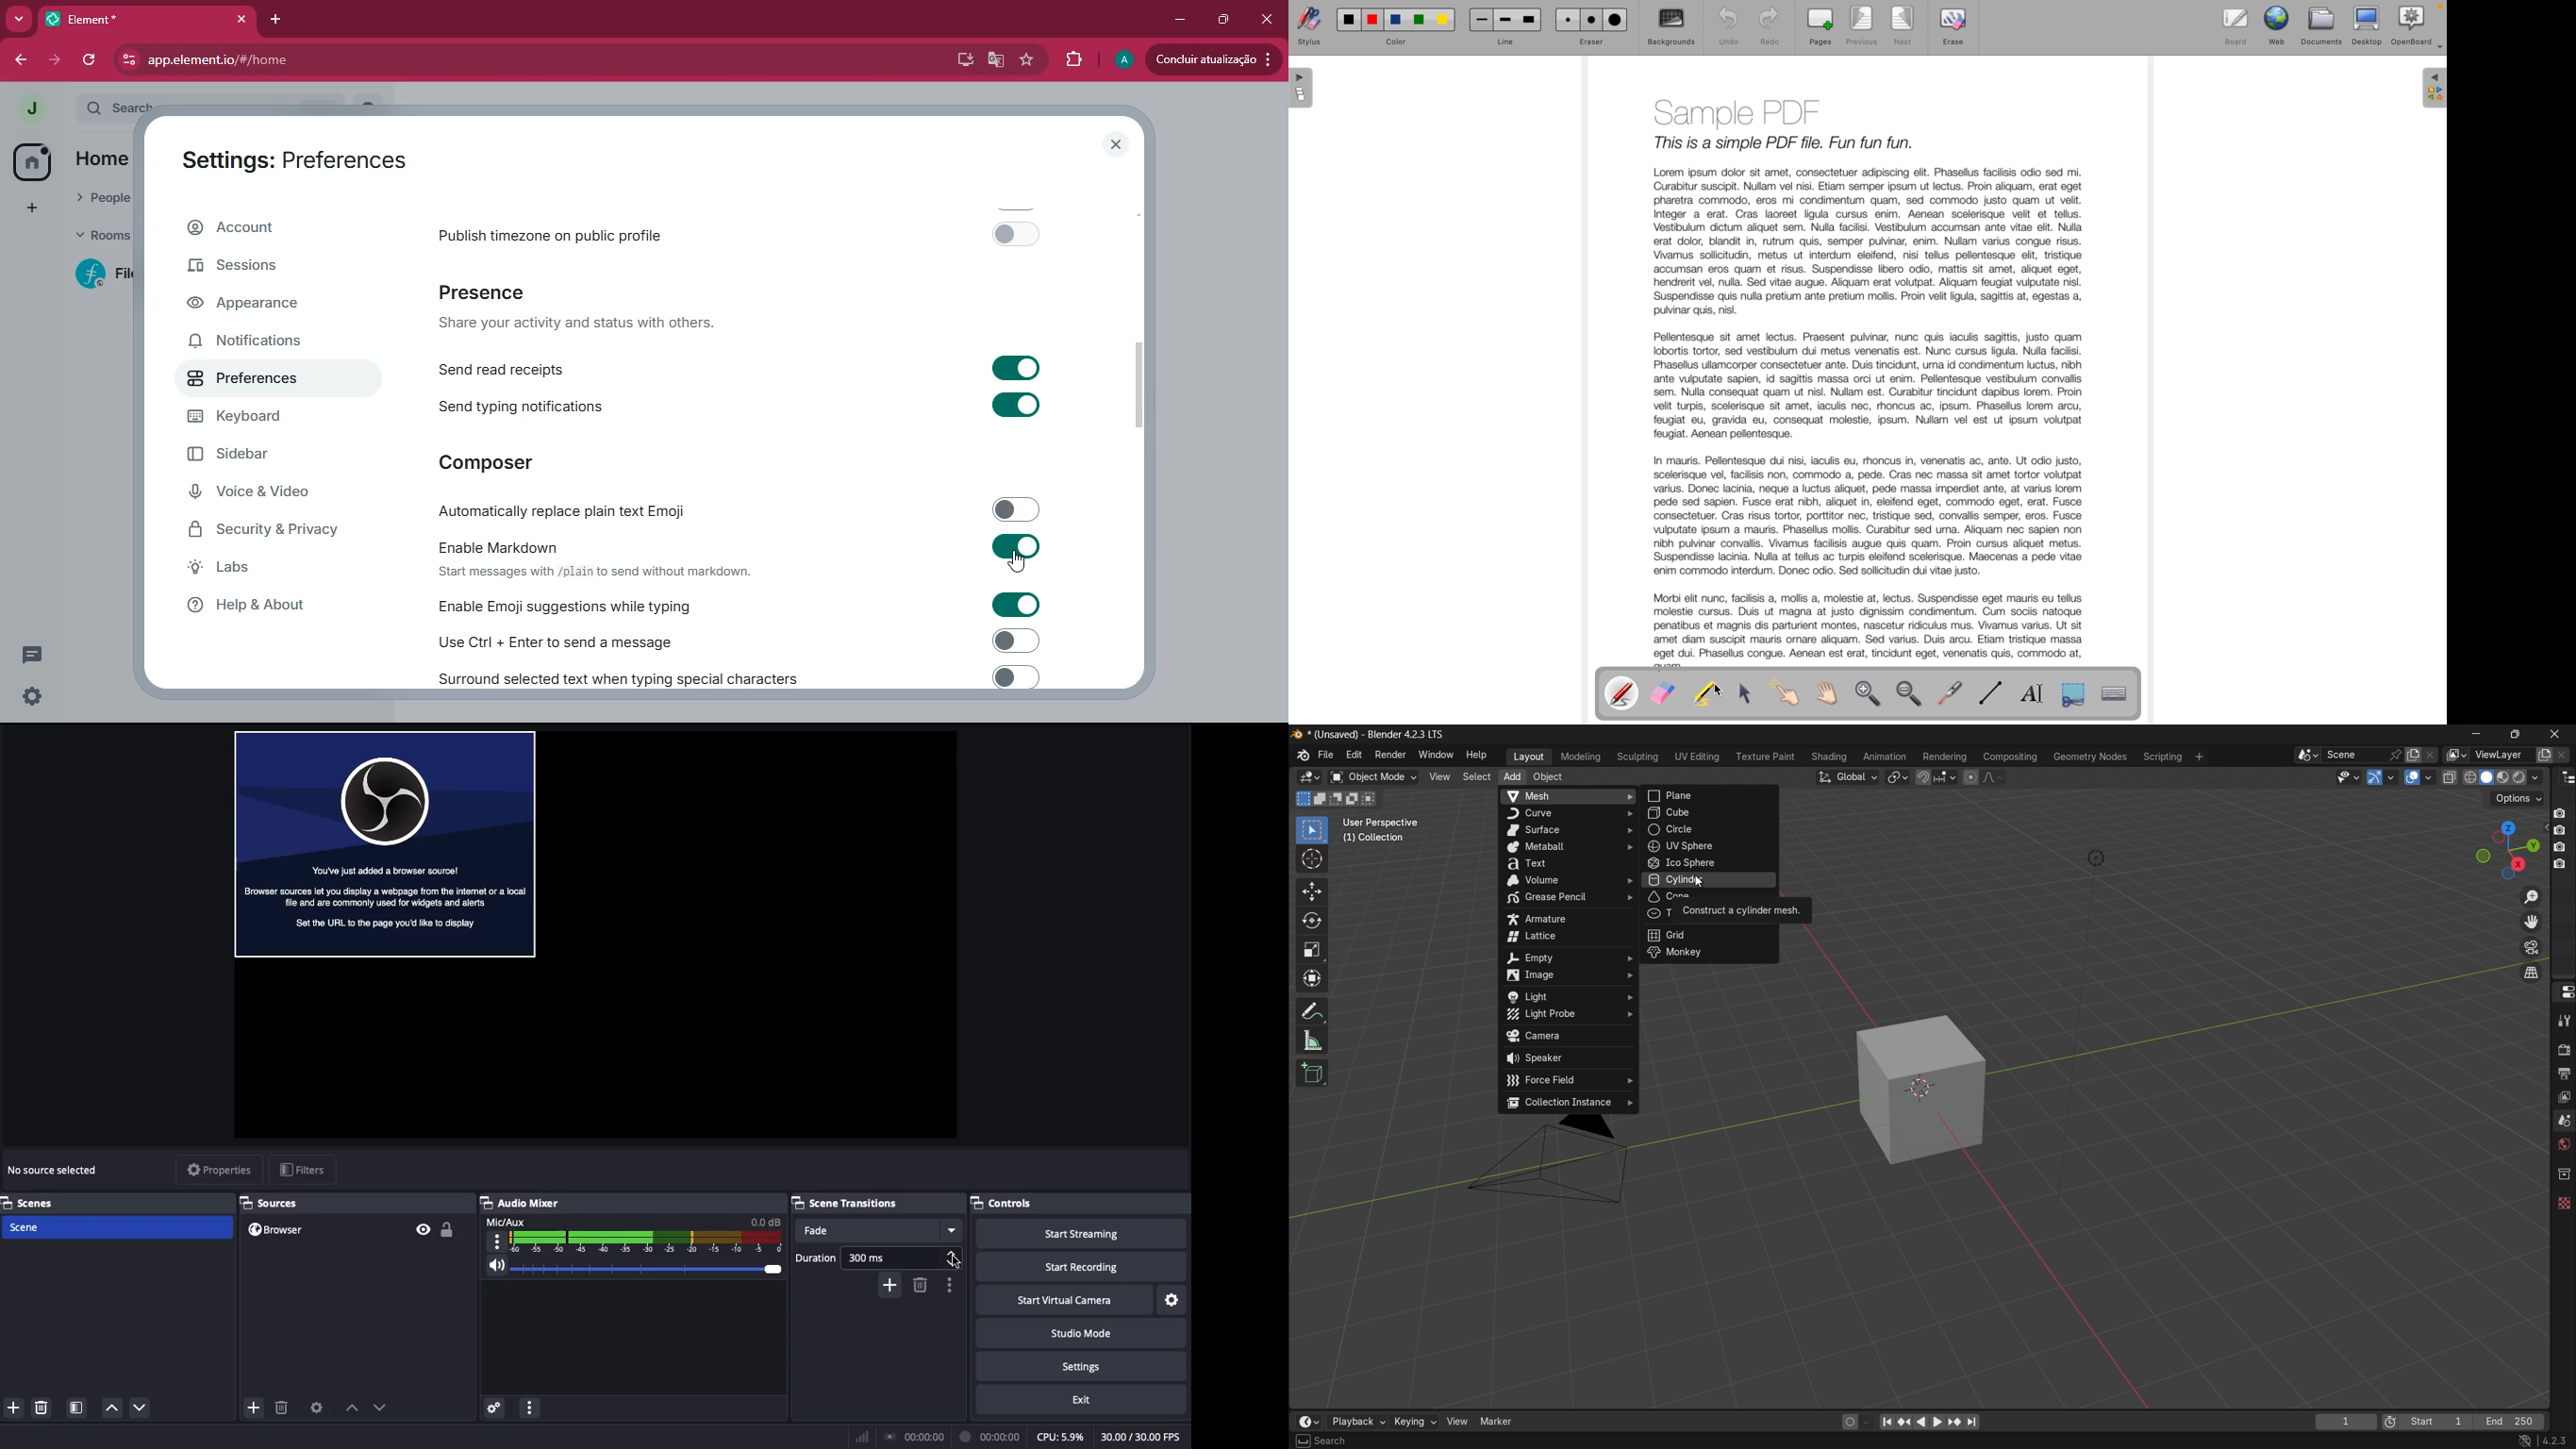  What do you see at coordinates (2074, 694) in the screenshot?
I see `capture a part of the screen` at bounding box center [2074, 694].